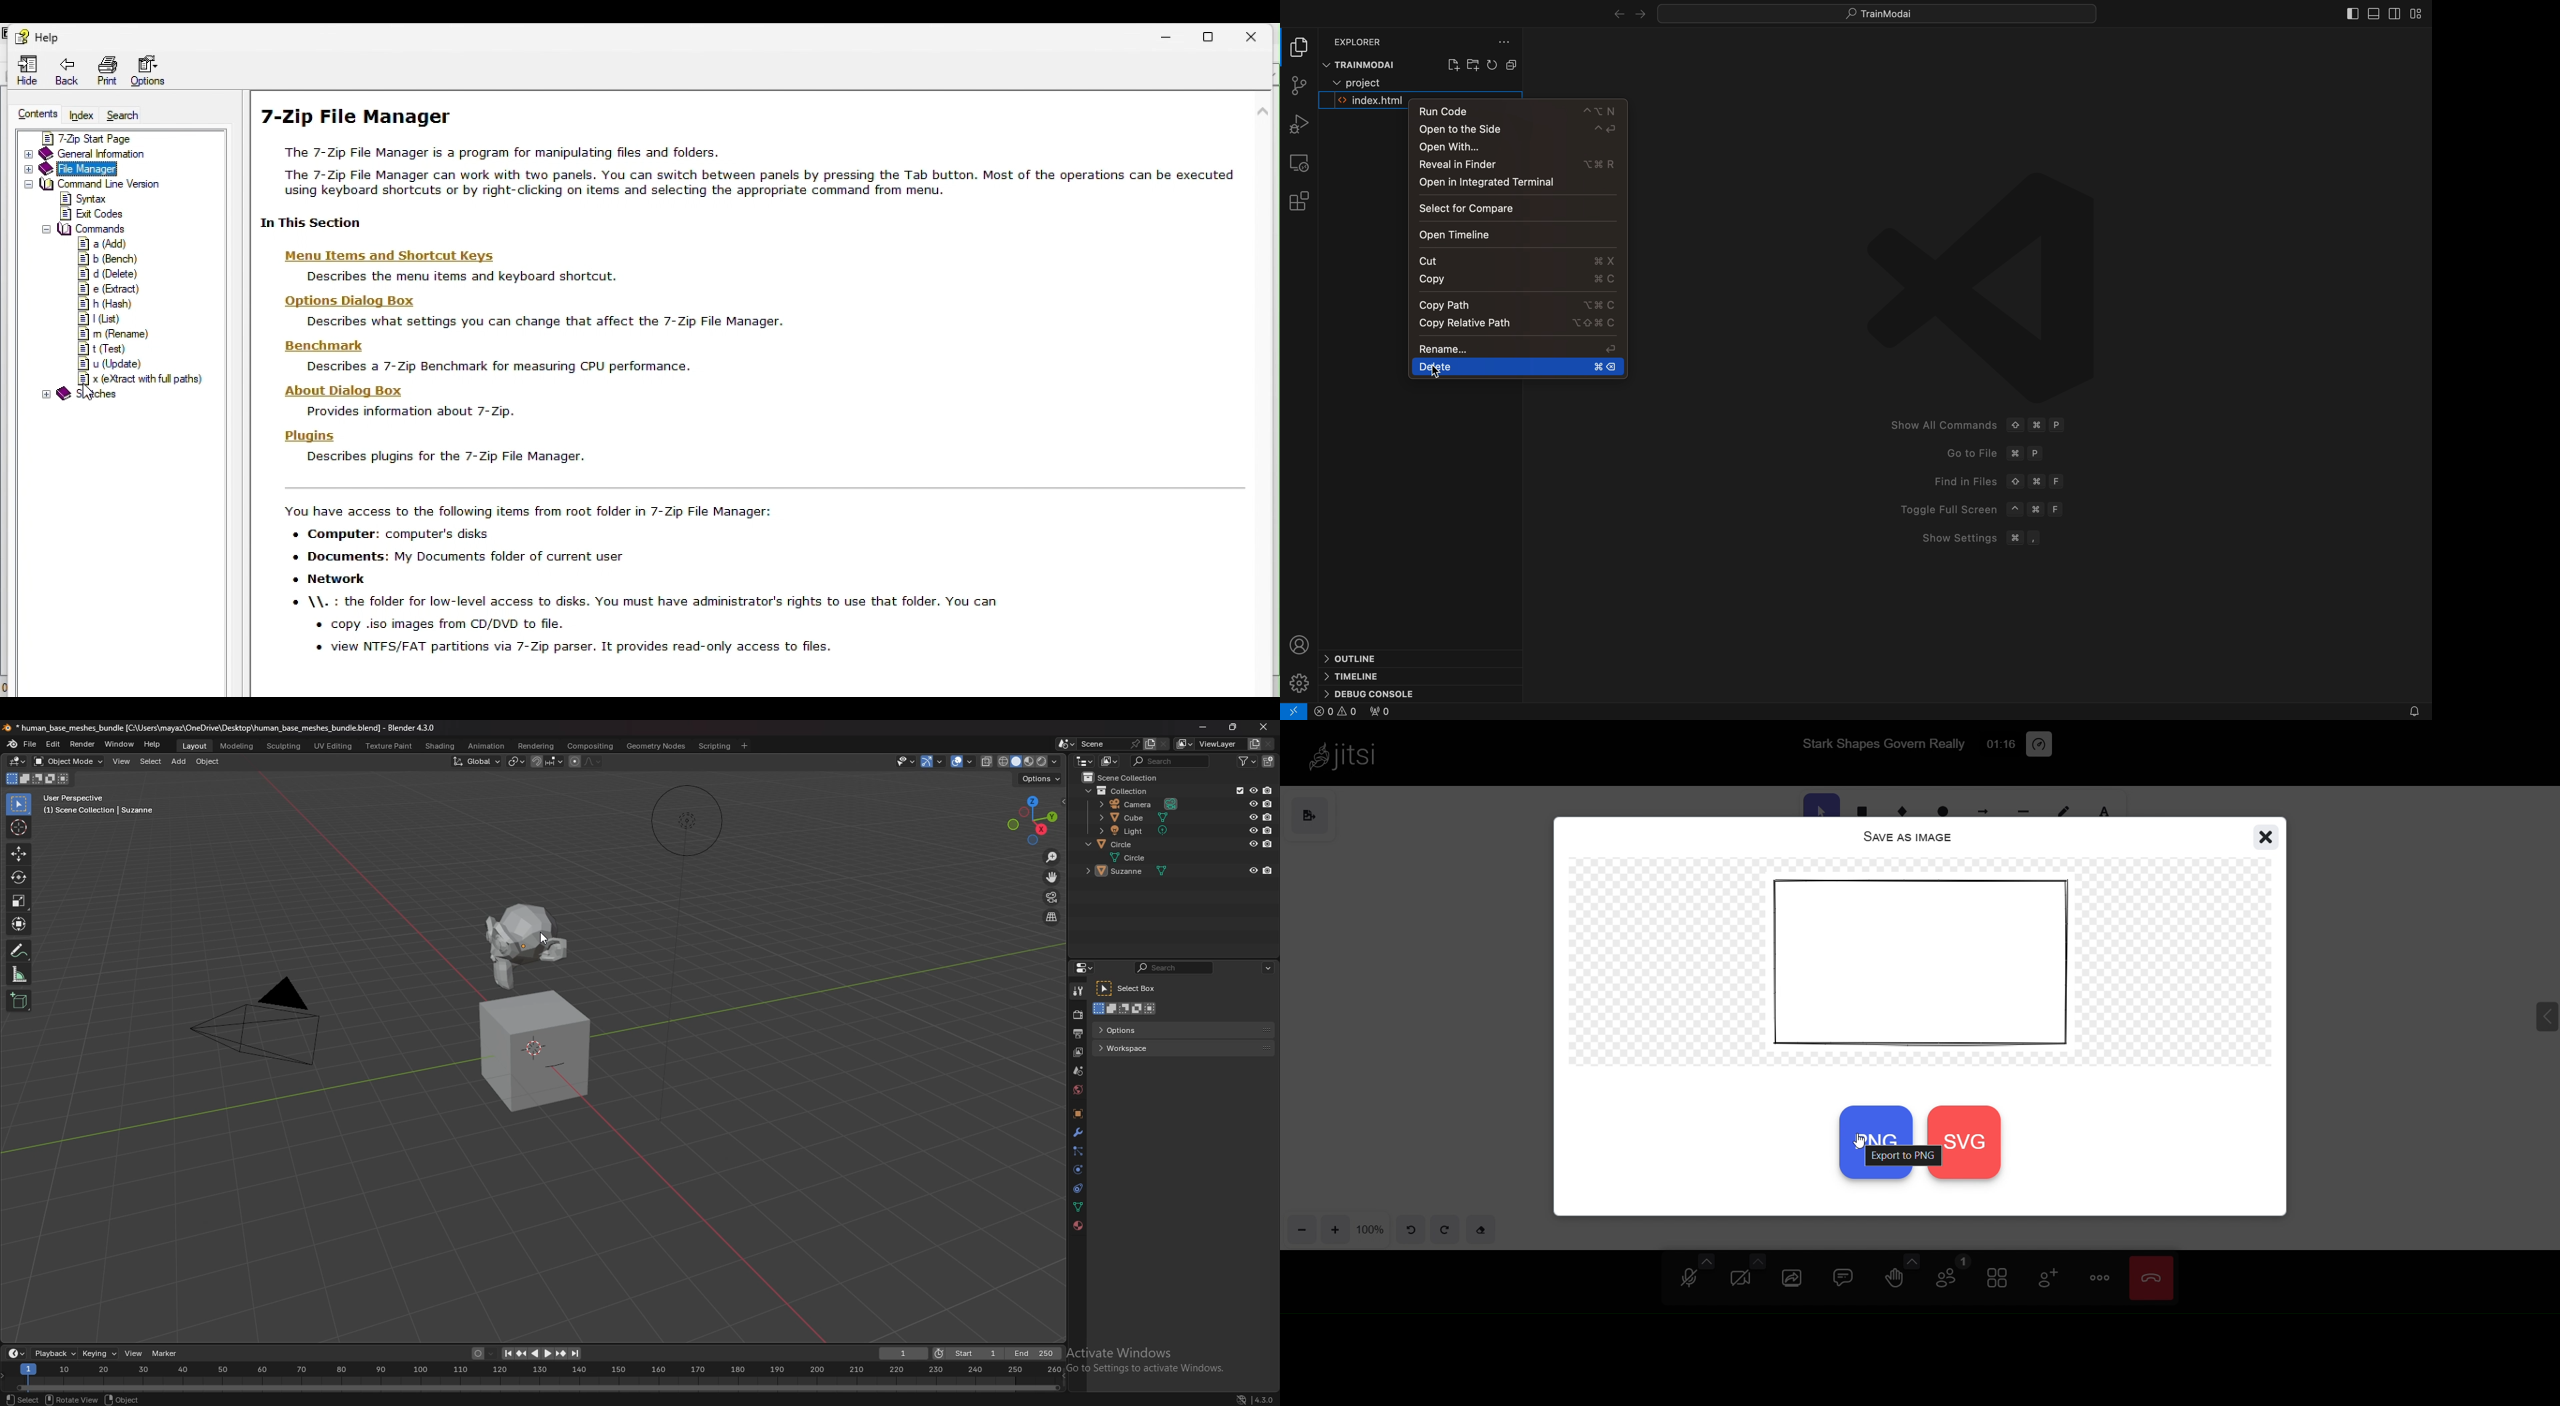 This screenshot has width=2576, height=1428. Describe the element at coordinates (69, 761) in the screenshot. I see `object mode` at that location.